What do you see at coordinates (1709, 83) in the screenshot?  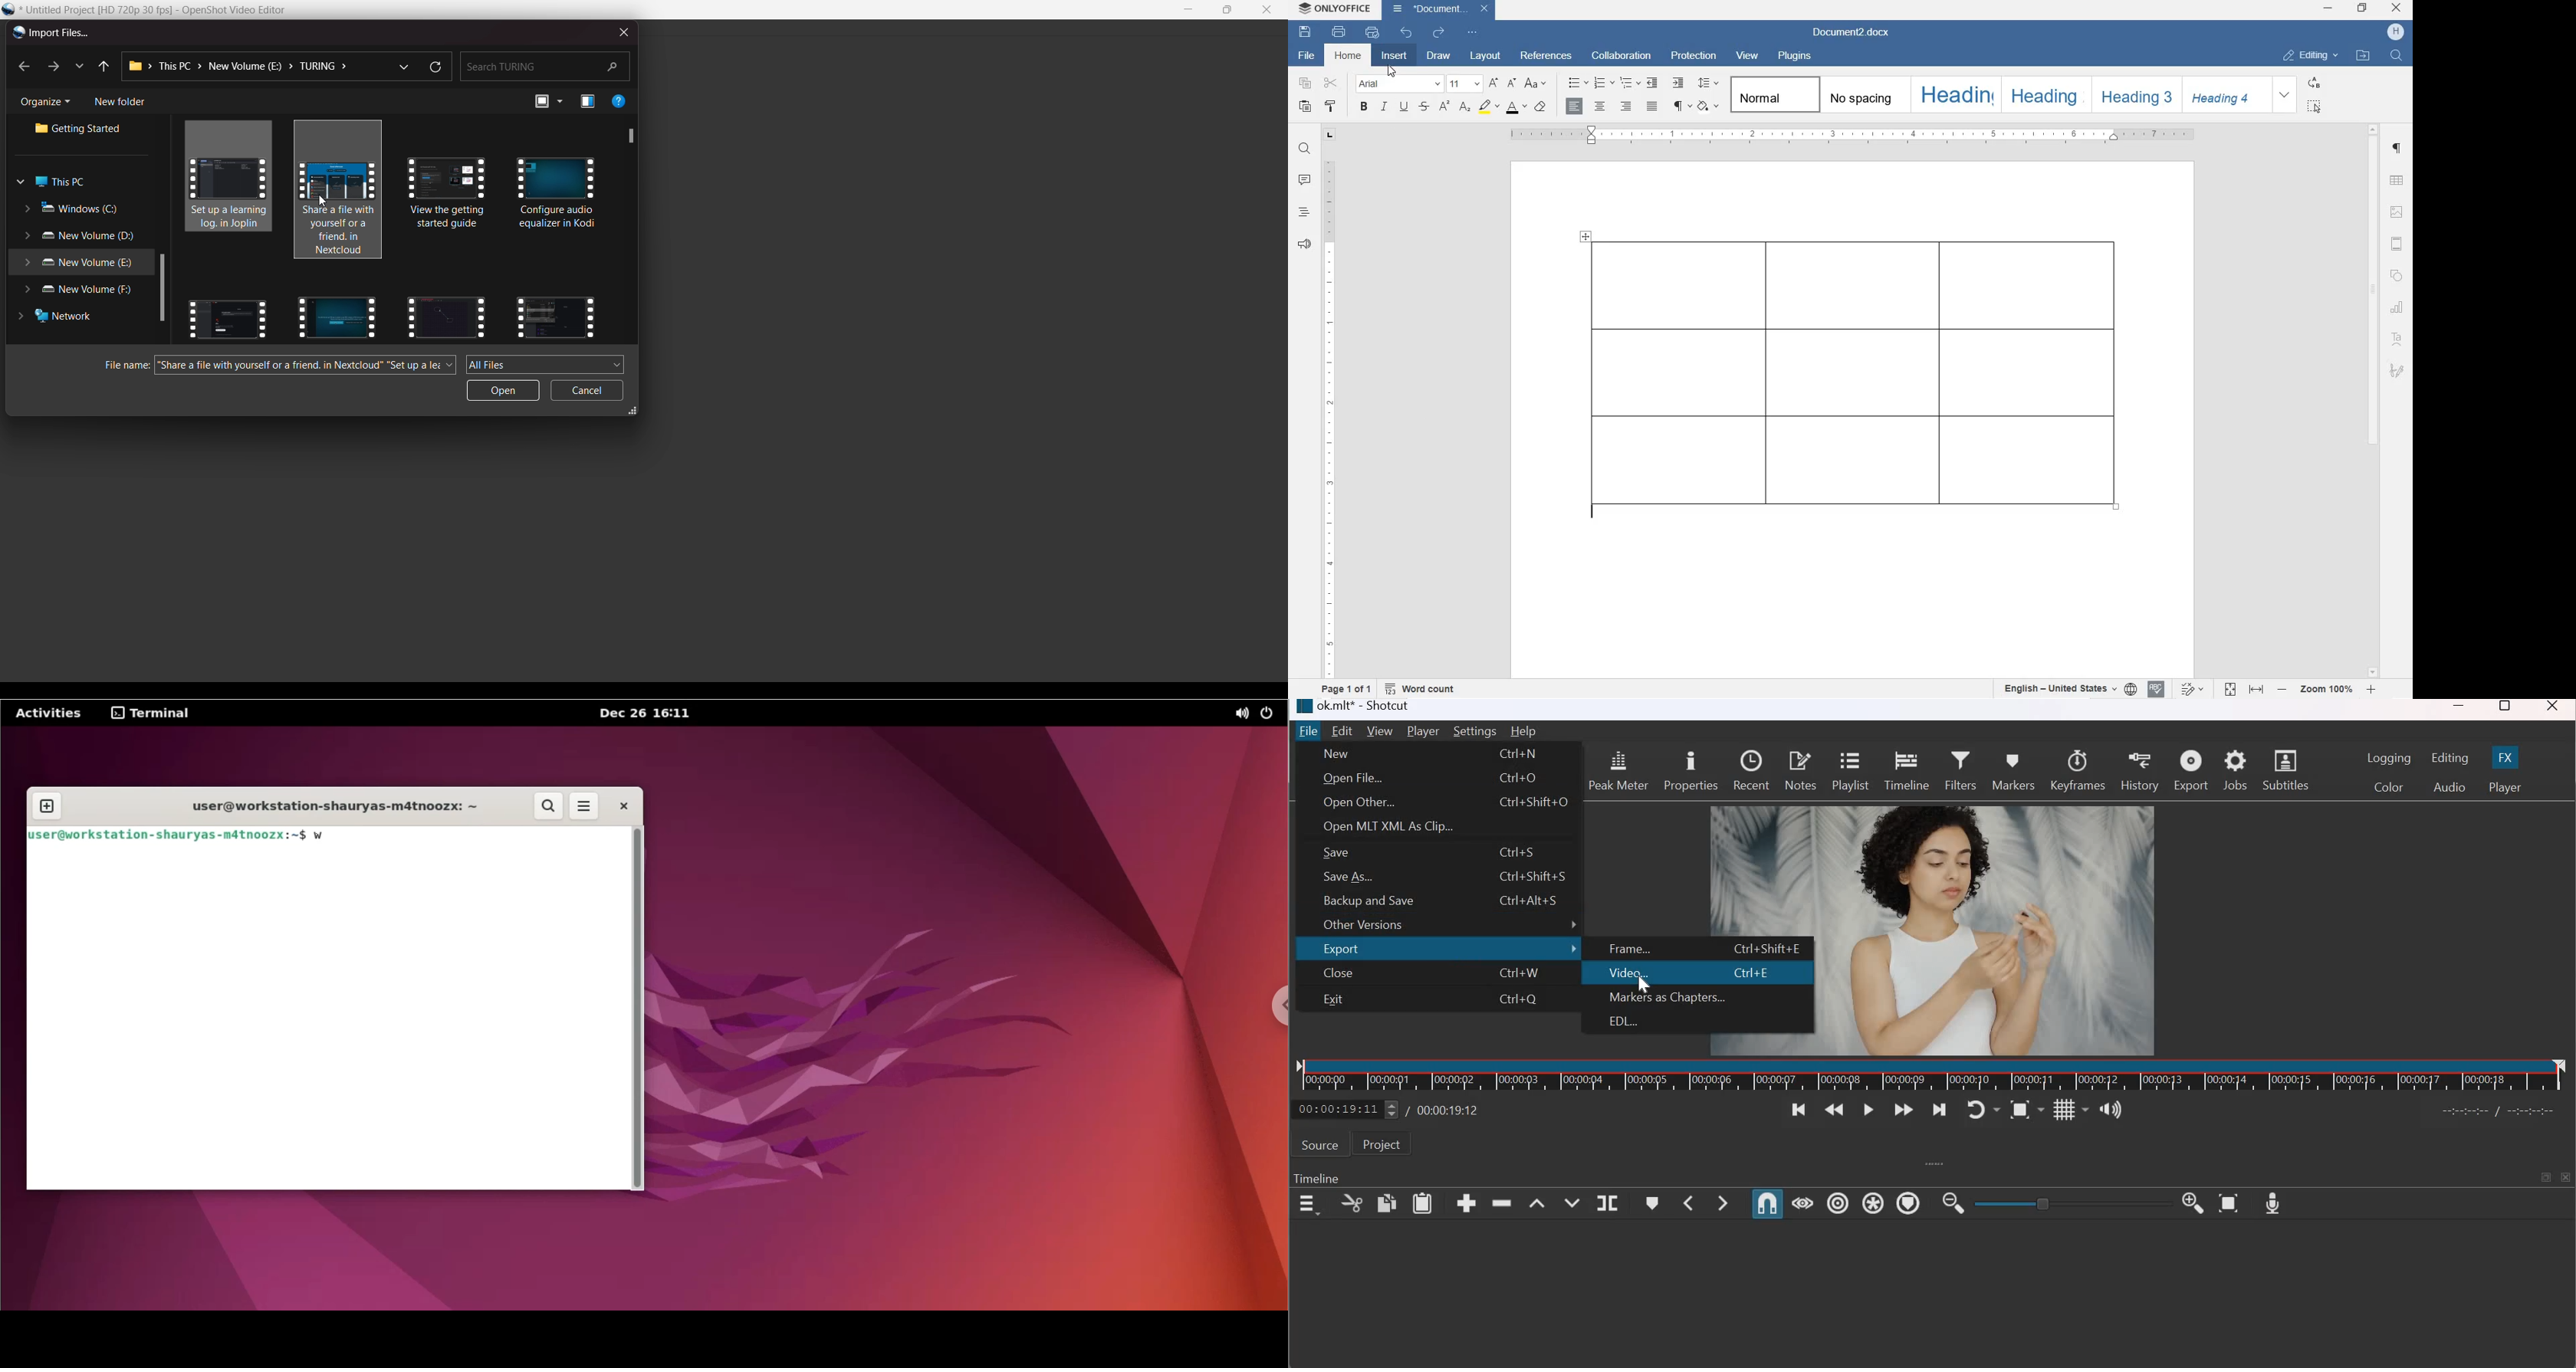 I see `paragraph line spacing` at bounding box center [1709, 83].